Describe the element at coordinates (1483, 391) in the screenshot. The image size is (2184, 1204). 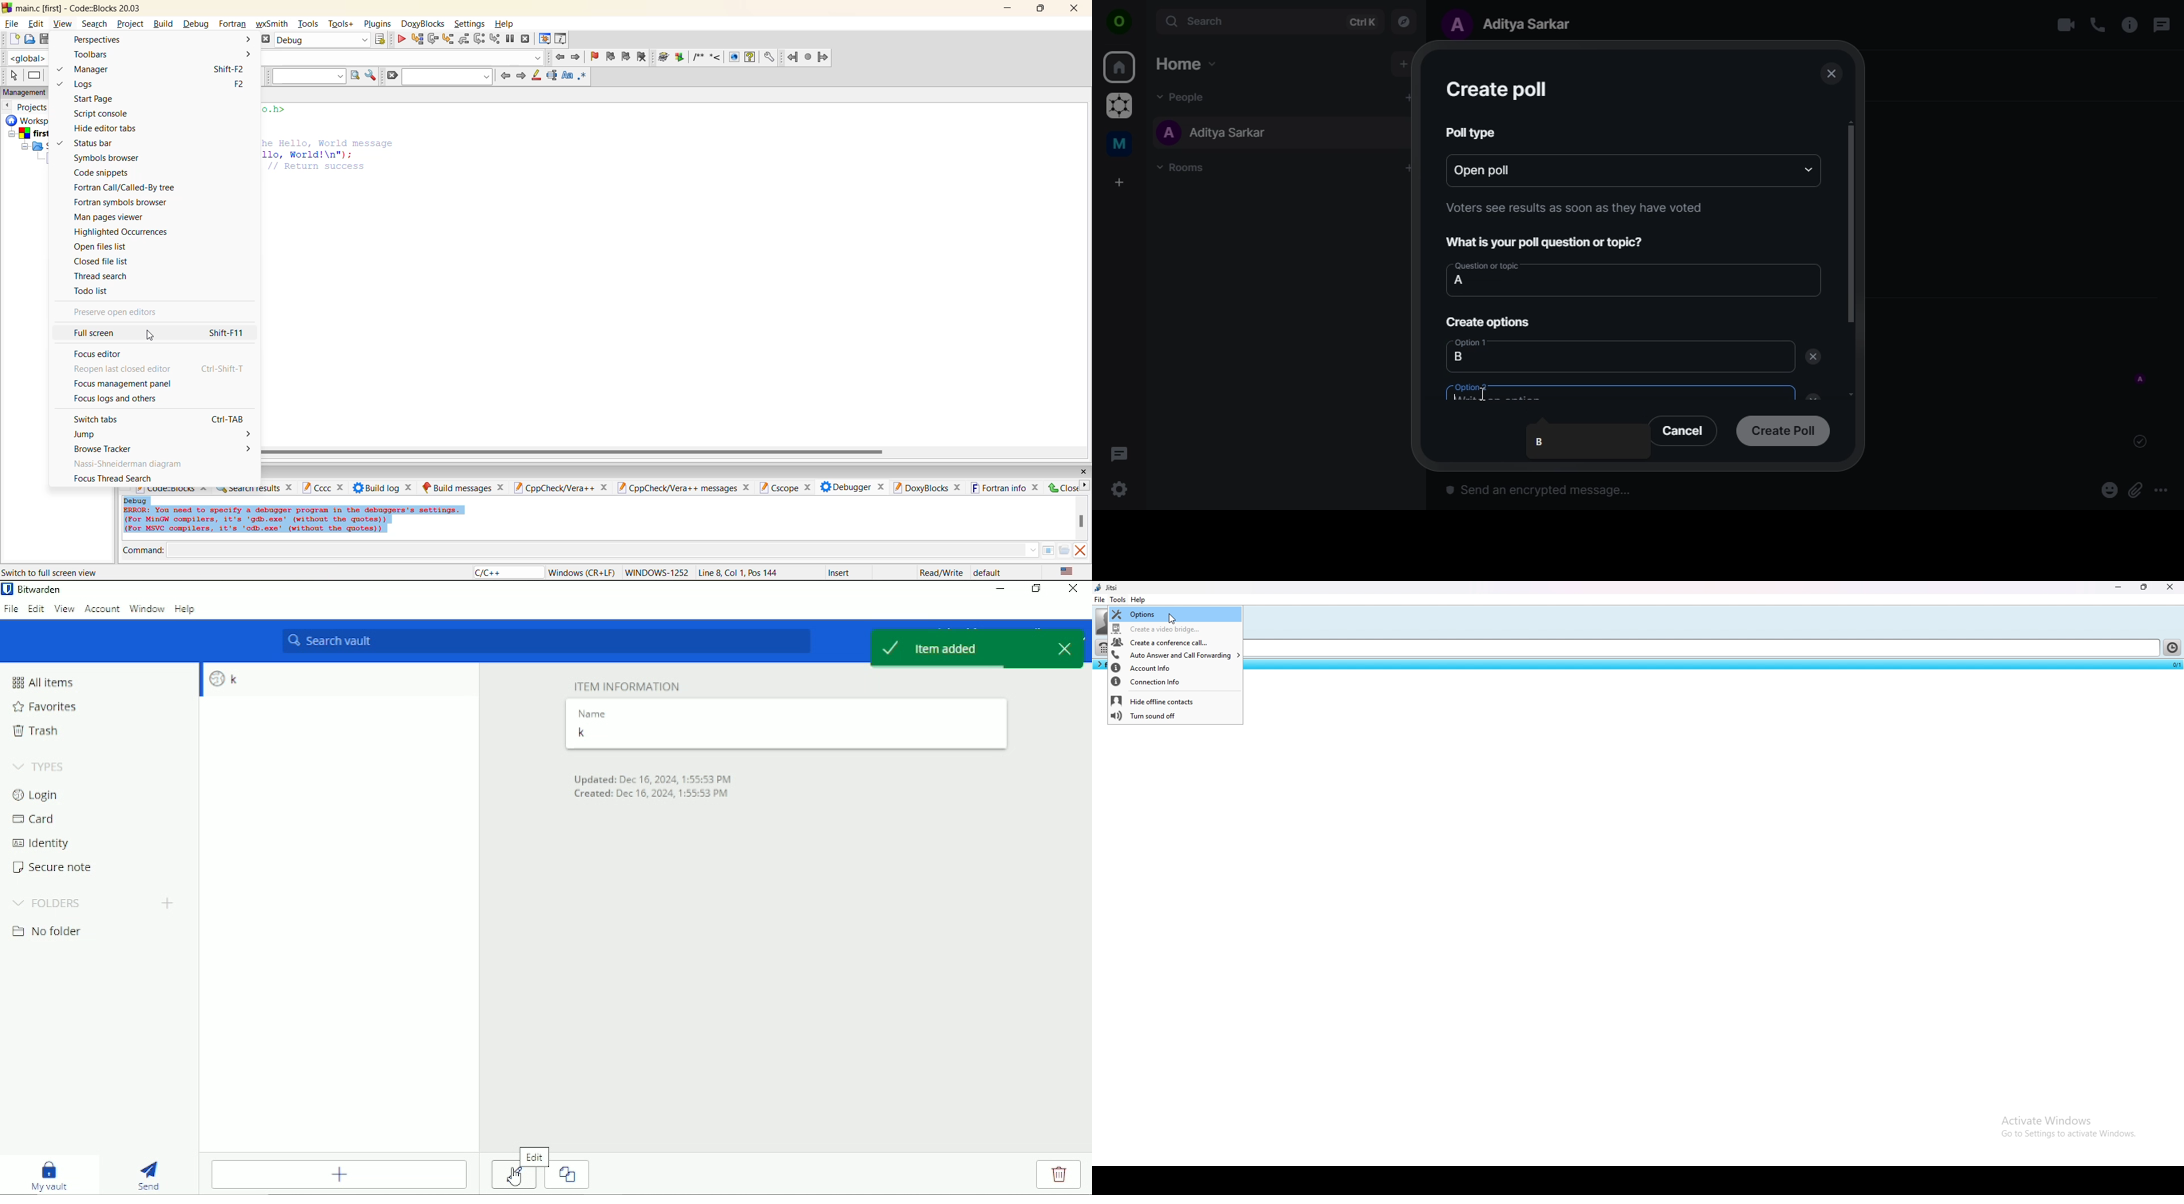
I see `option 2` at that location.